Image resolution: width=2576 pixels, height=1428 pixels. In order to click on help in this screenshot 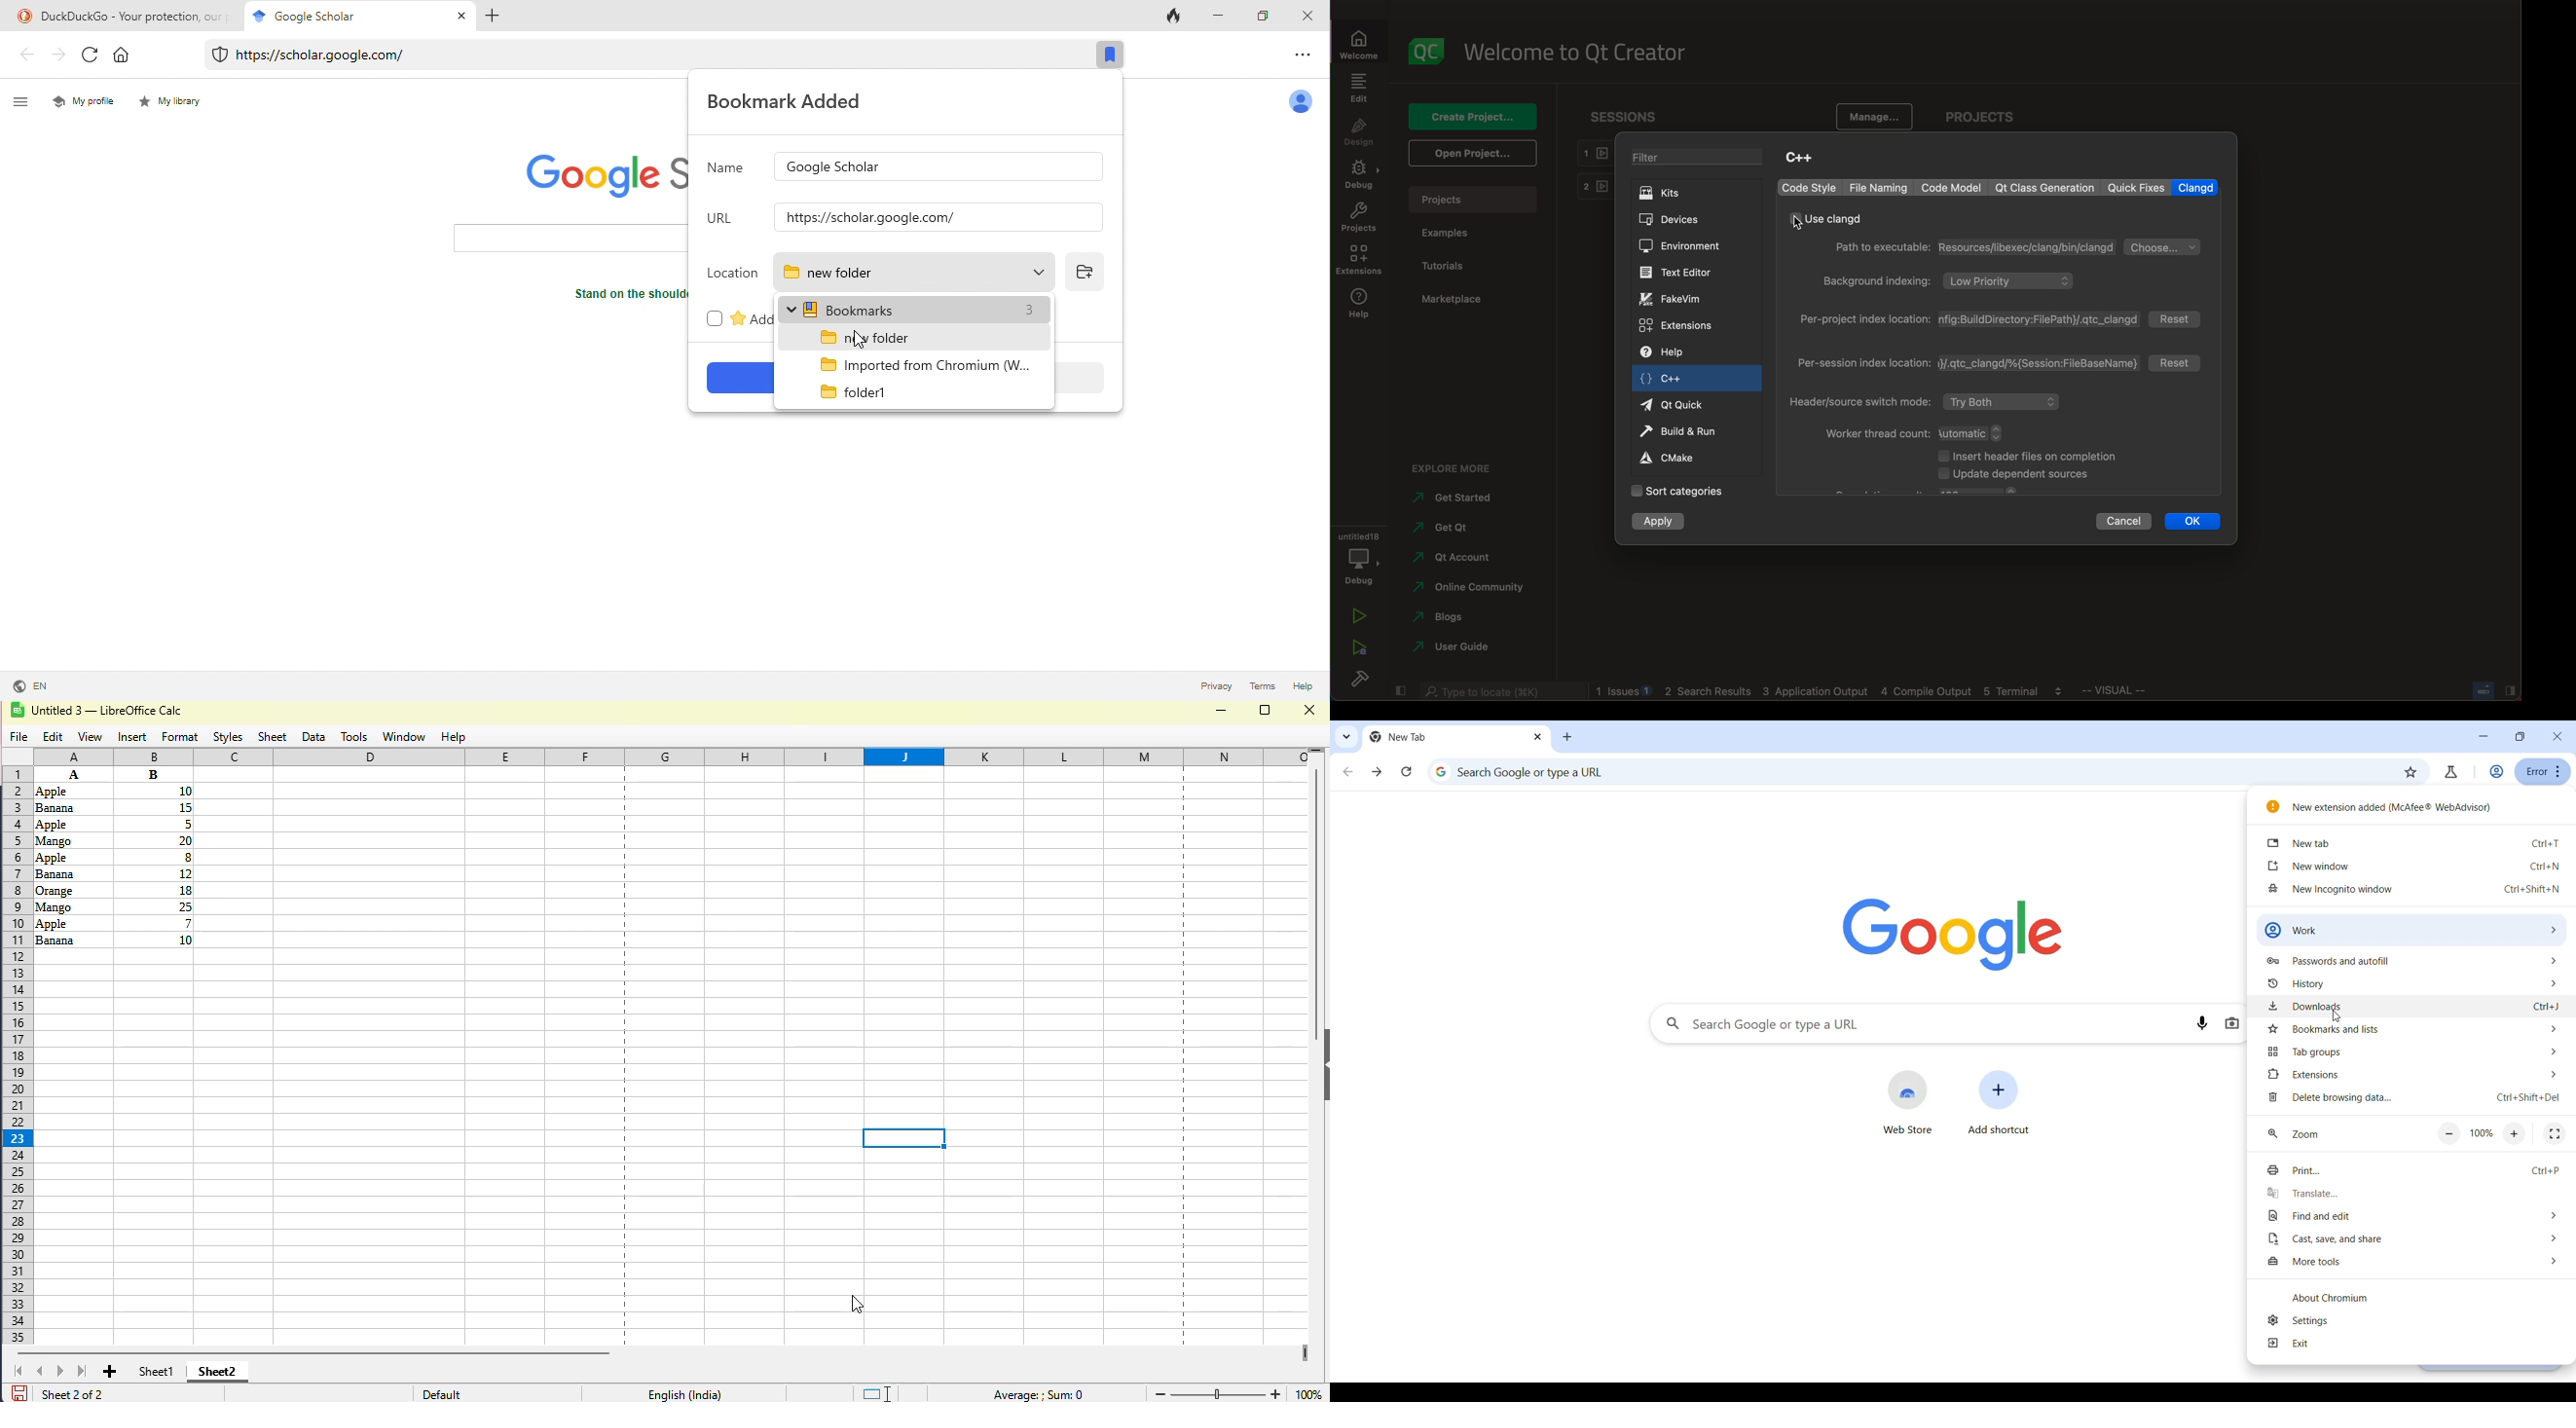, I will do `click(1302, 687)`.